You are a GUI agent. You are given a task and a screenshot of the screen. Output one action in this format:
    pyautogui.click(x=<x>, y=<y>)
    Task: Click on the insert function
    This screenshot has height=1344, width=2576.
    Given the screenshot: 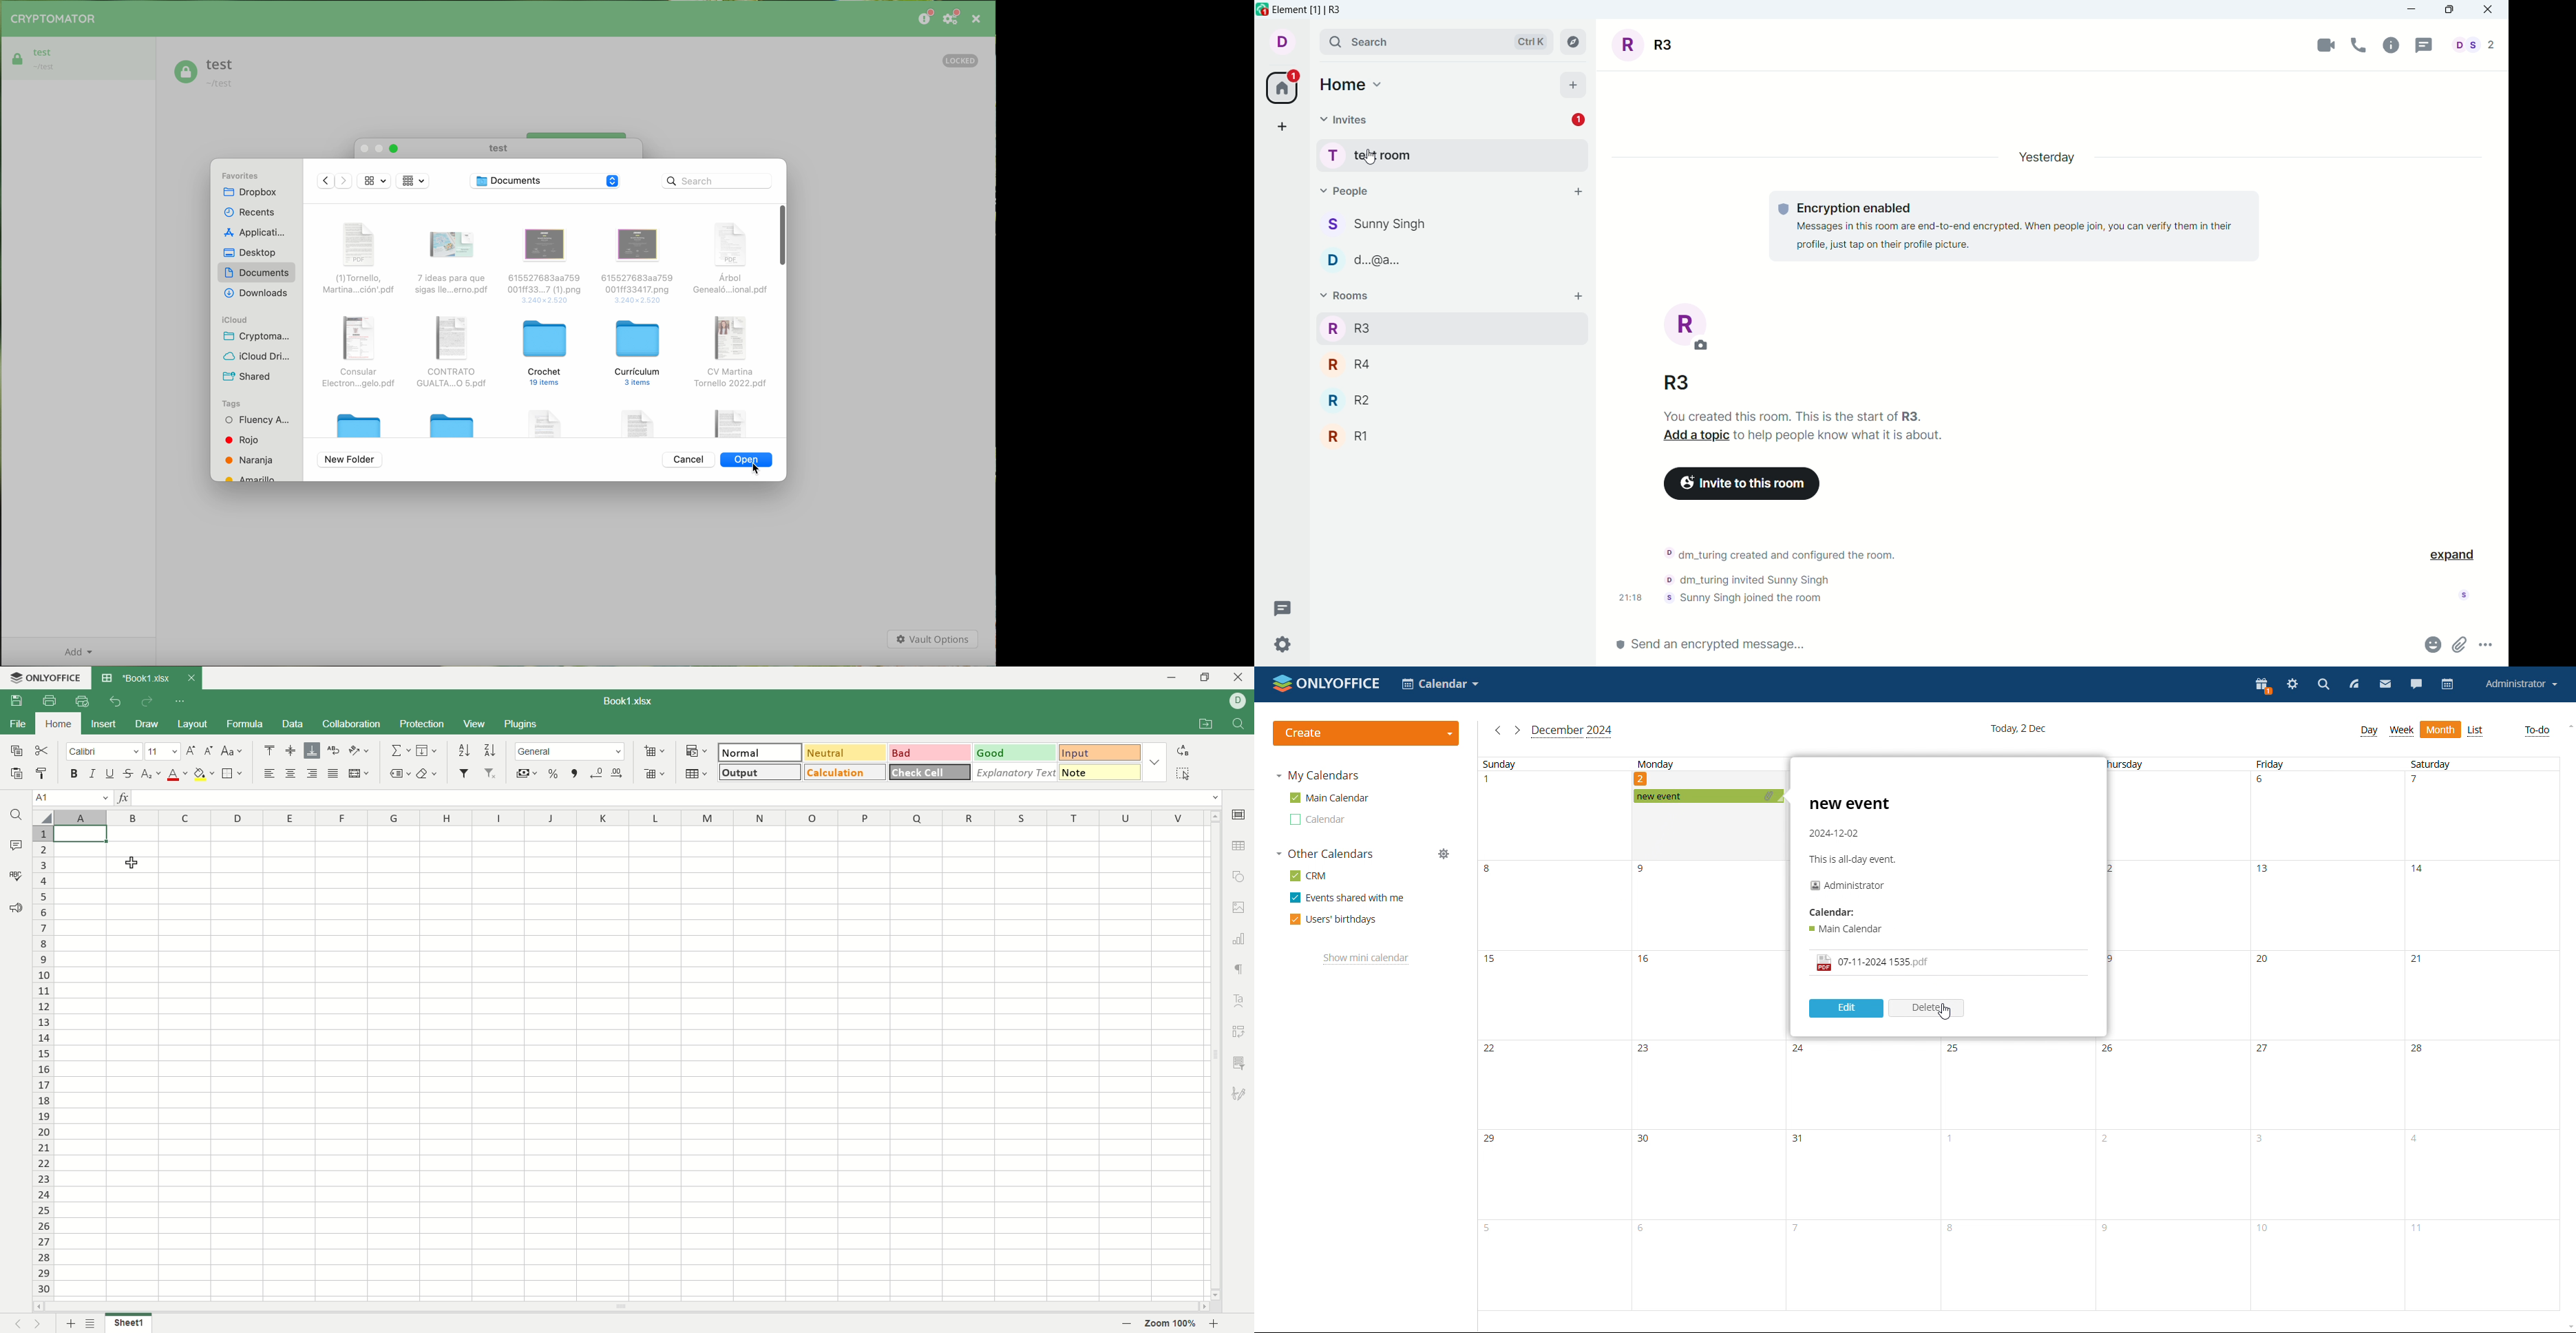 What is the action you would take?
    pyautogui.click(x=123, y=798)
    